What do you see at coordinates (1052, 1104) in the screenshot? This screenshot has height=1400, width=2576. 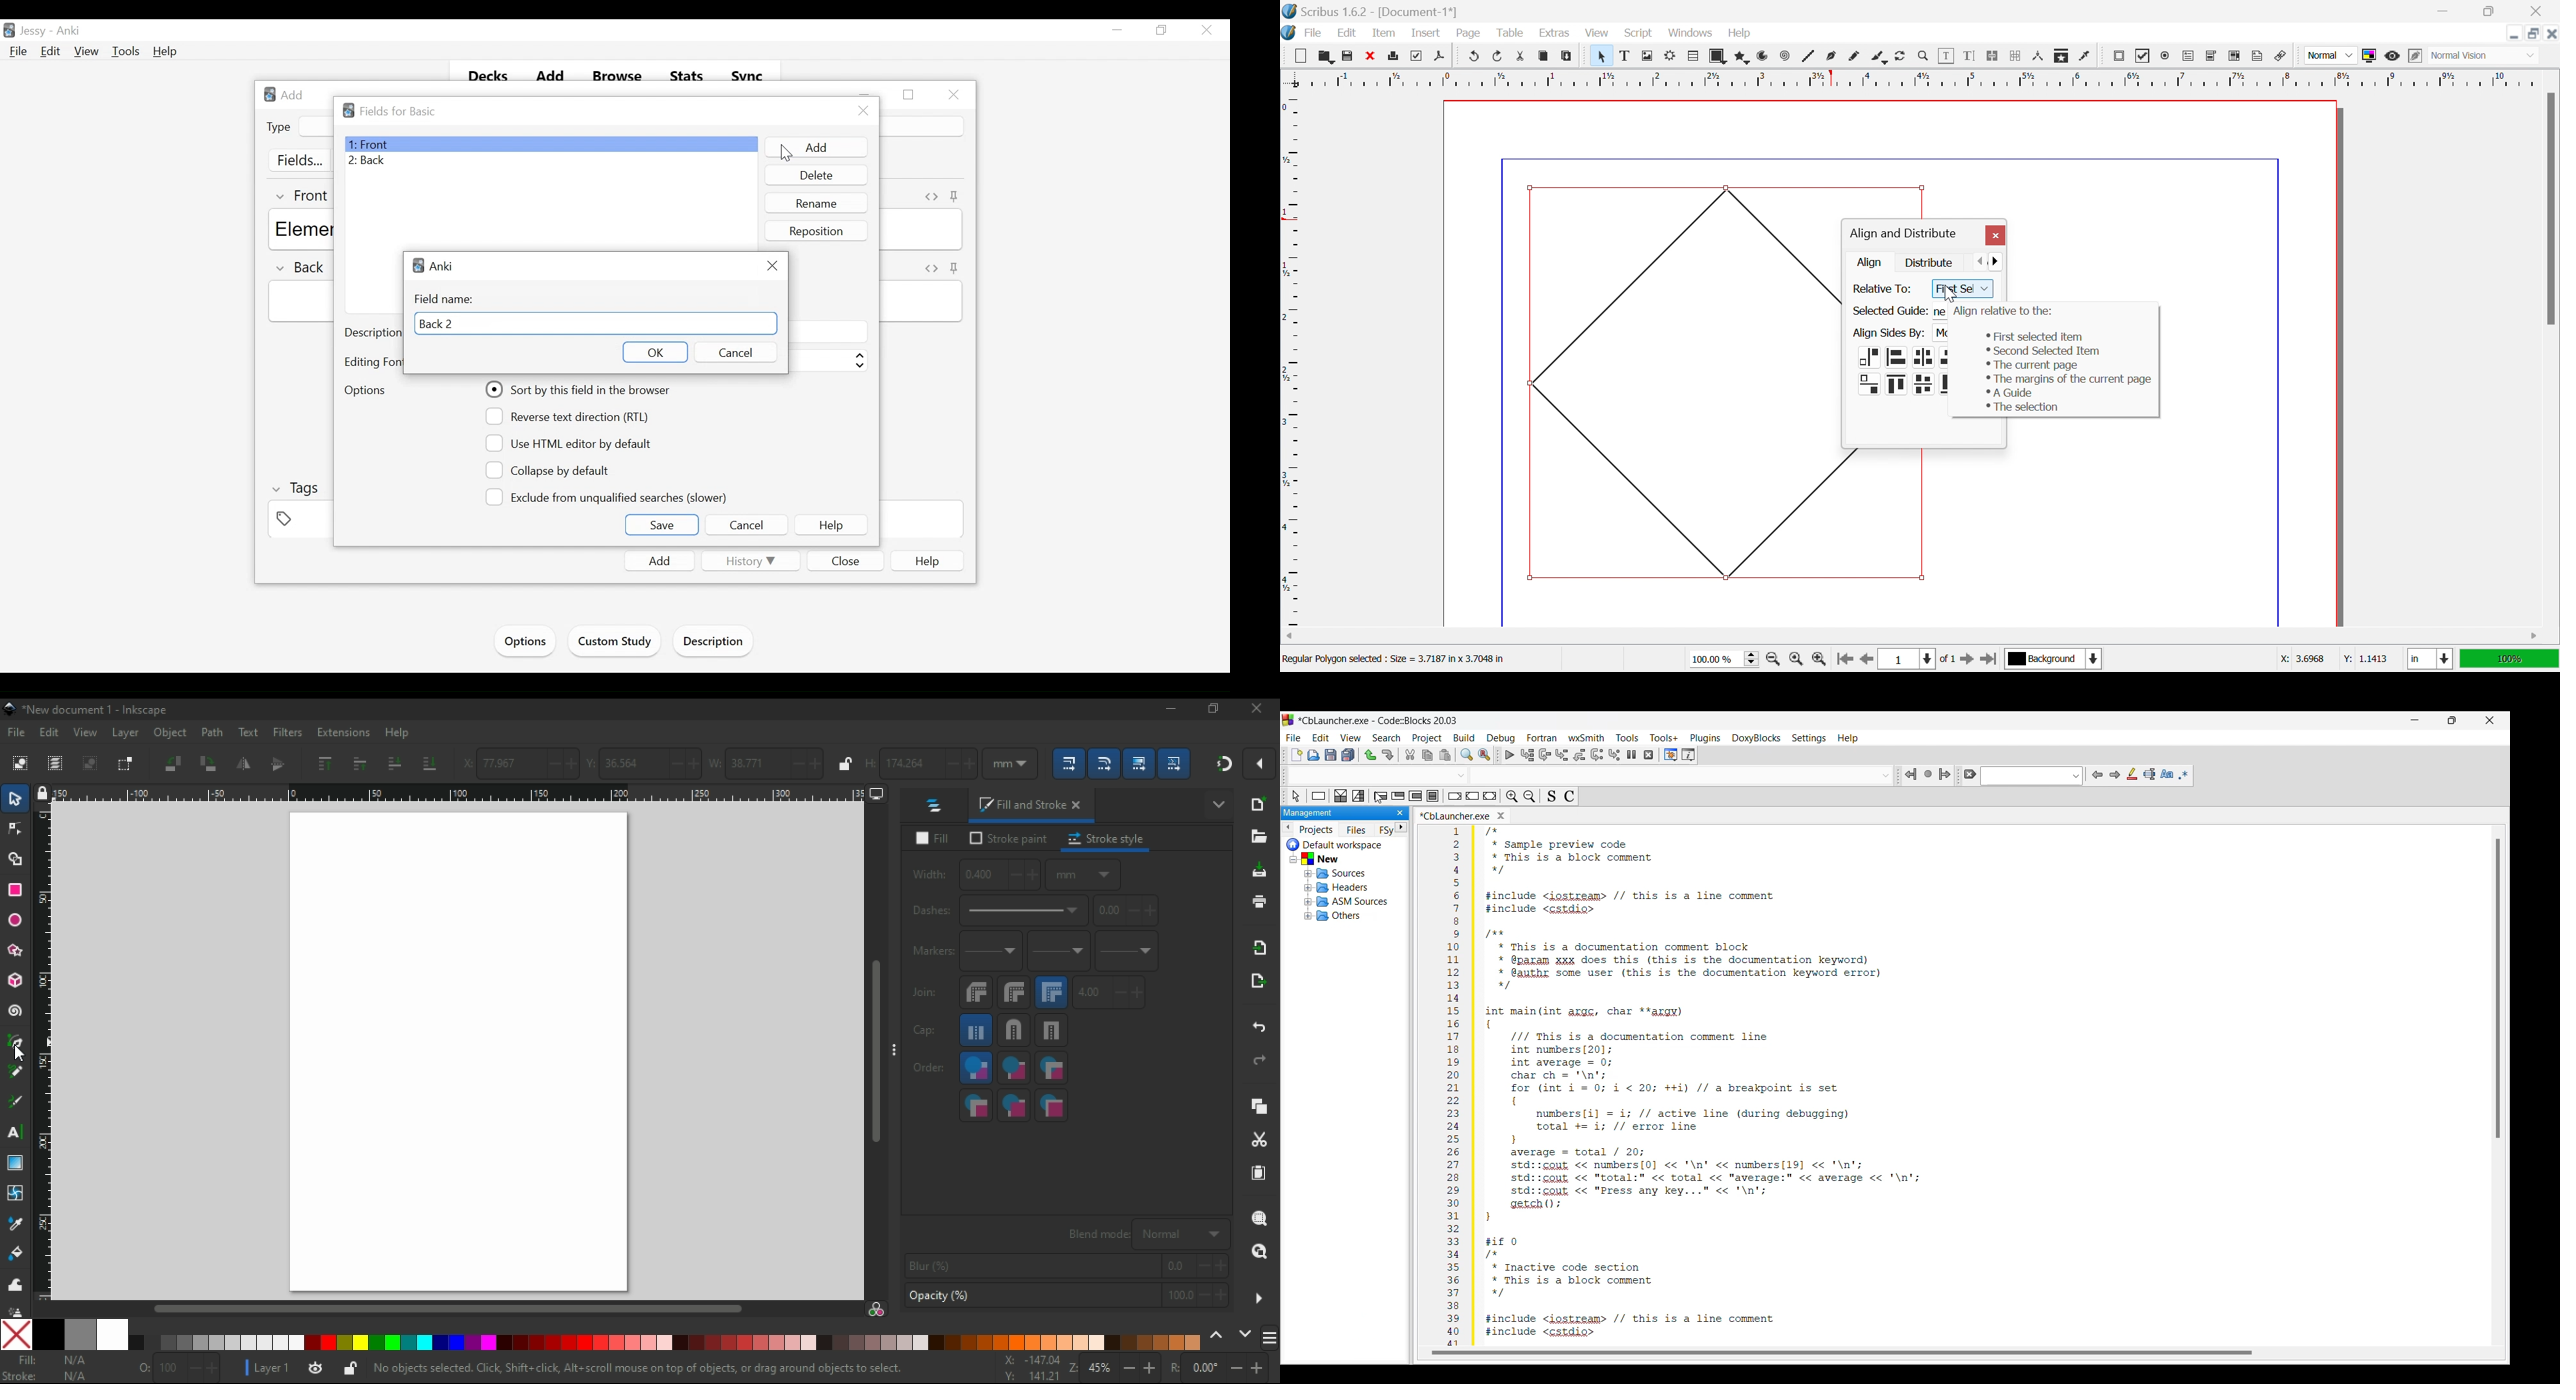 I see `markers, stoke, fills` at bounding box center [1052, 1104].